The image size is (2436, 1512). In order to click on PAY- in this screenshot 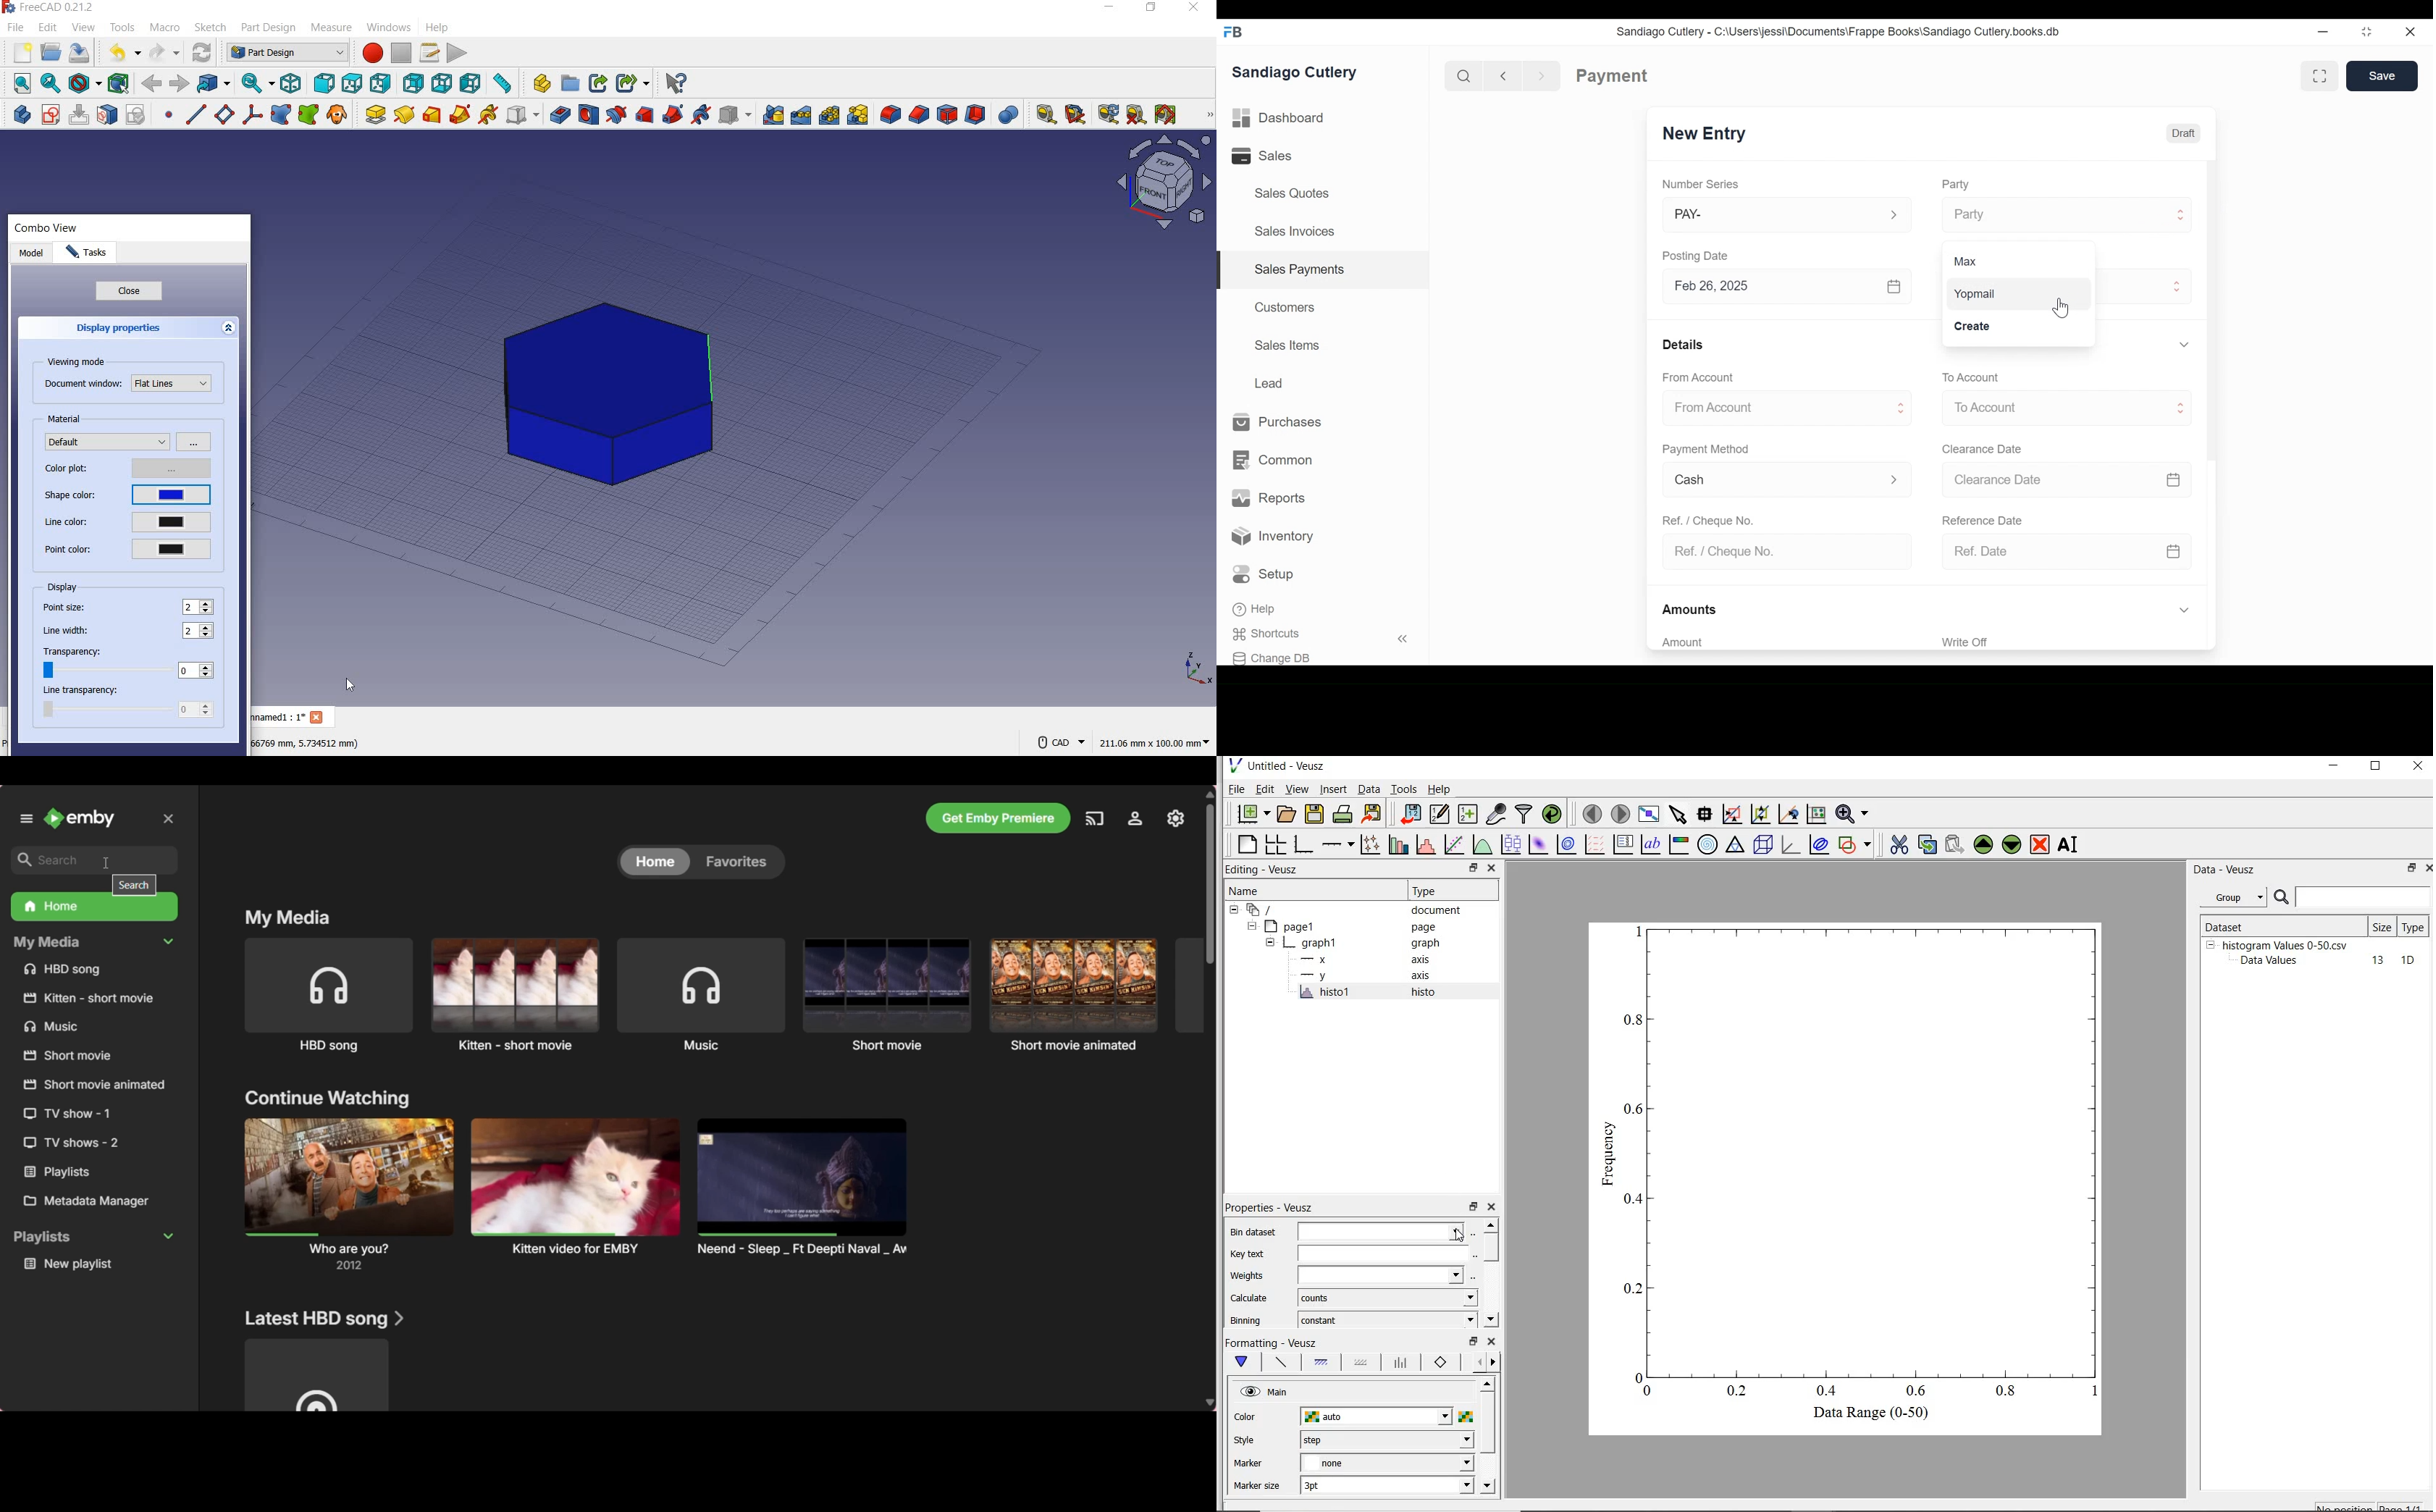, I will do `click(1773, 217)`.